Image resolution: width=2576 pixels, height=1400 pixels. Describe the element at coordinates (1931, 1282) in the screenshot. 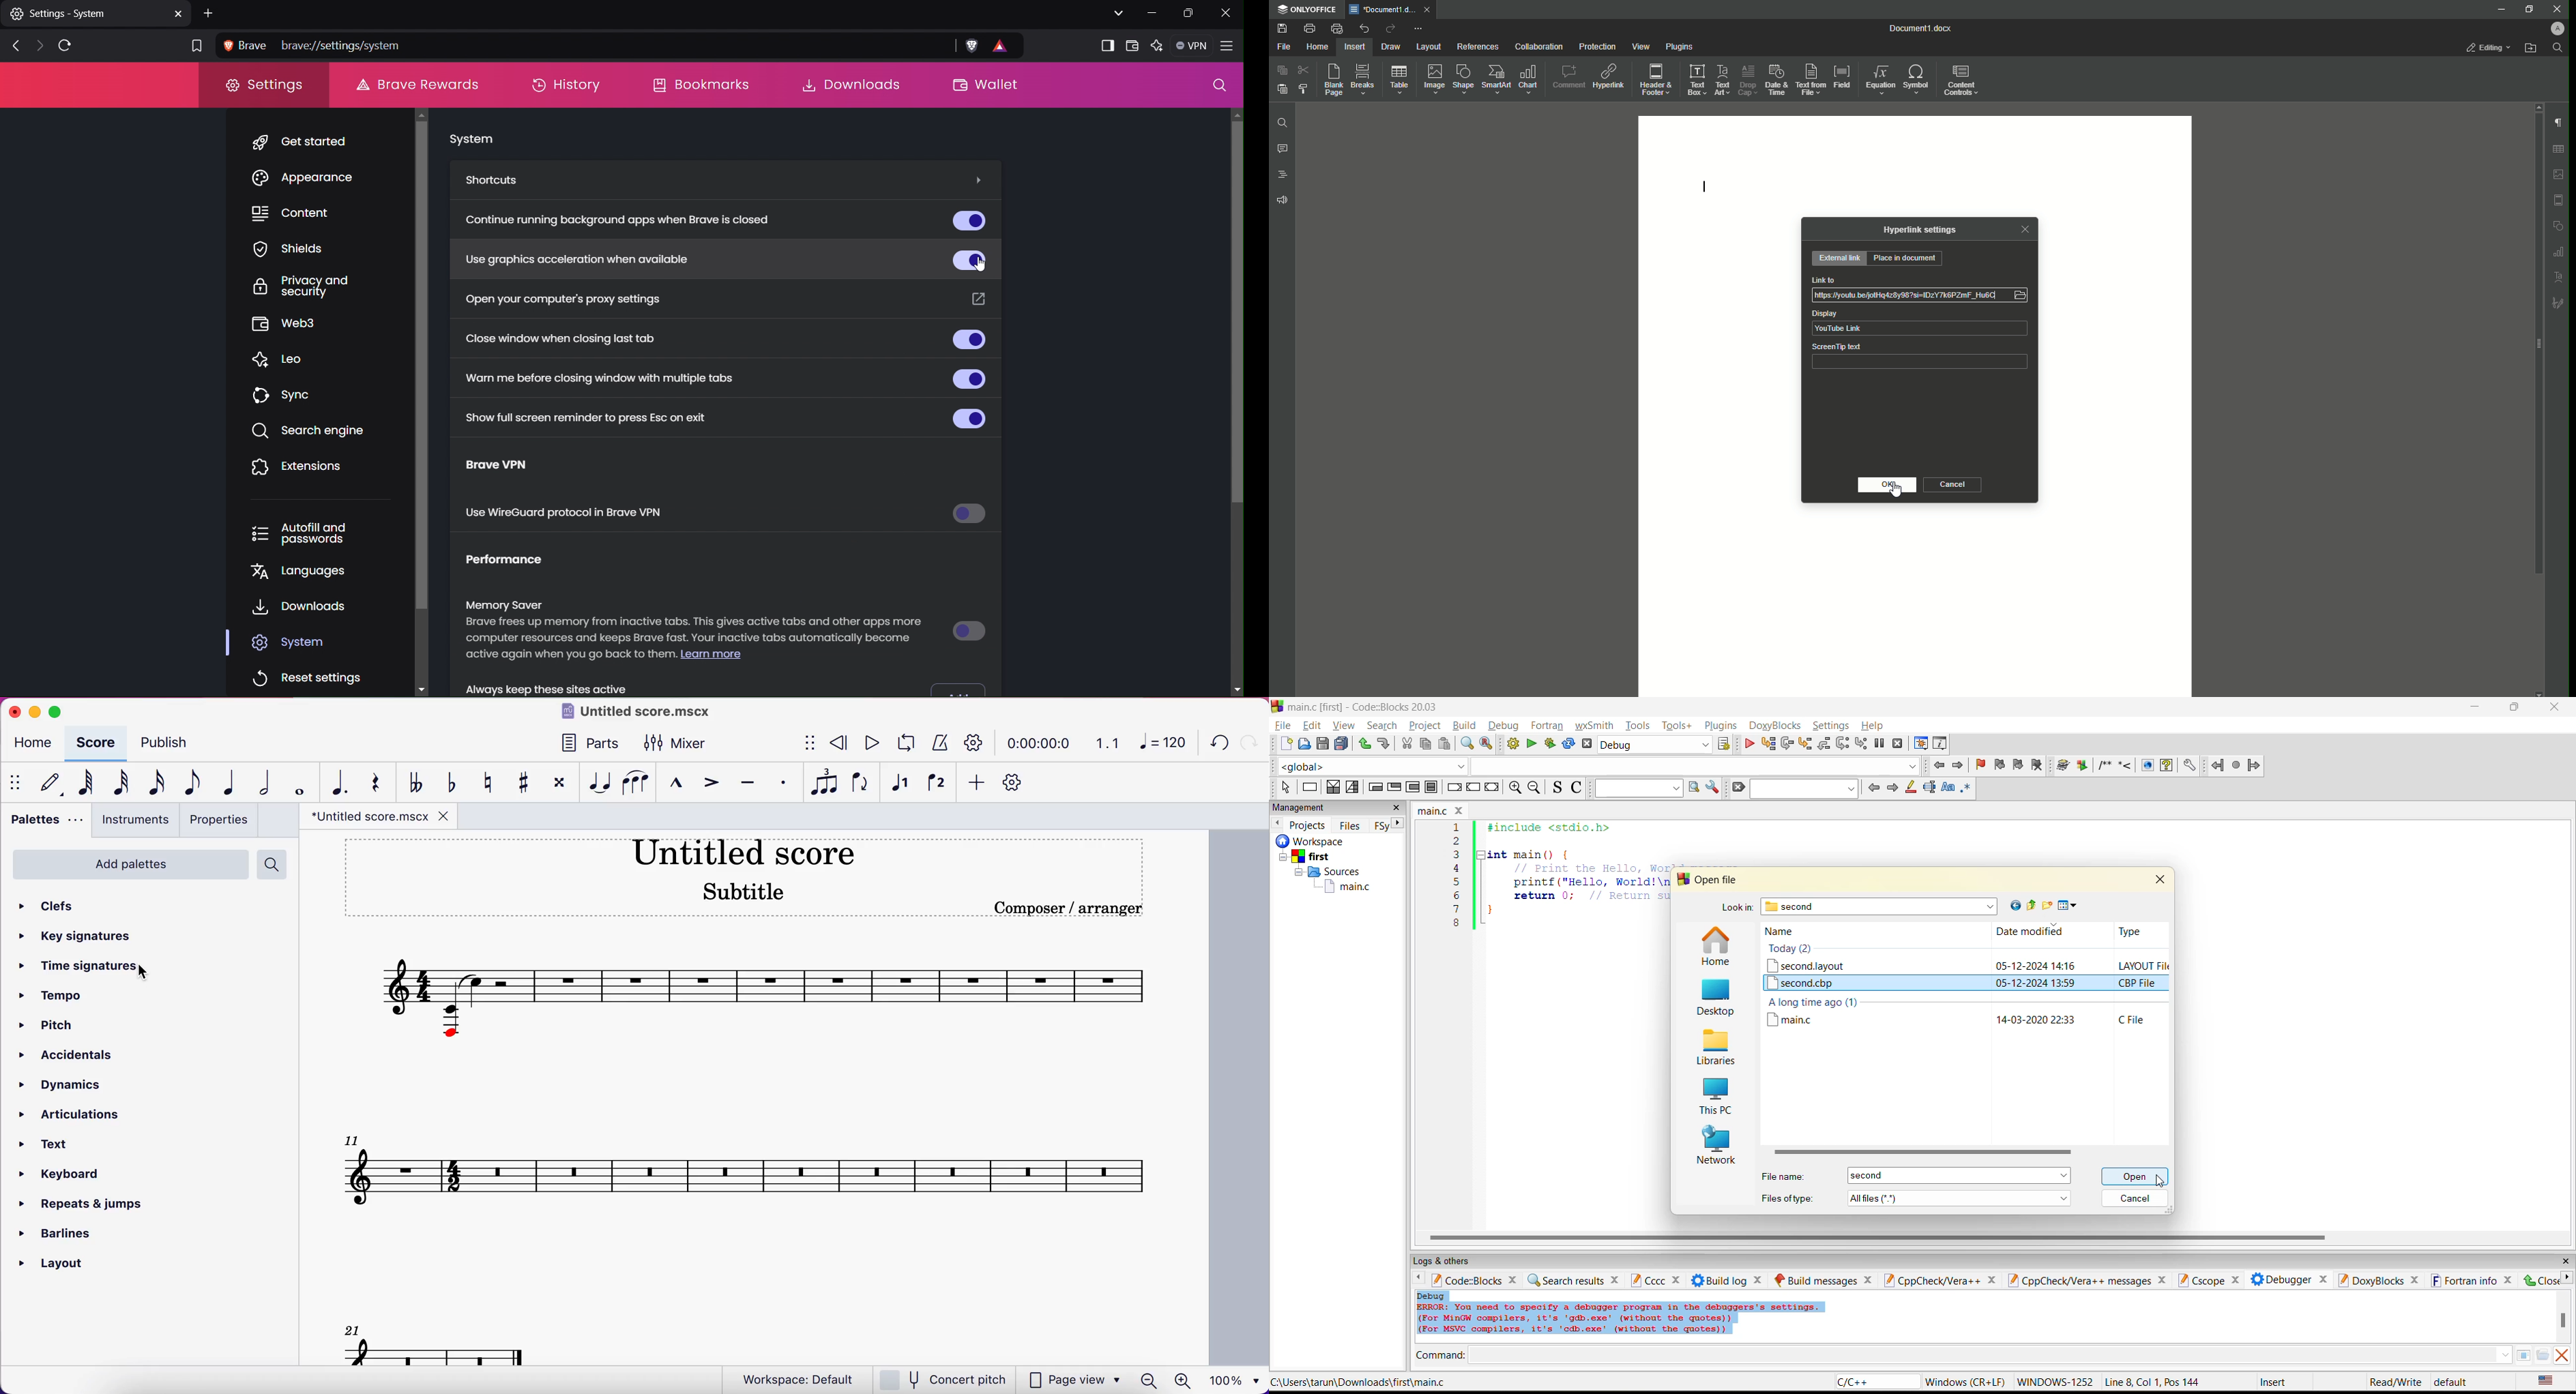

I see `cppcheck/vera++` at that location.